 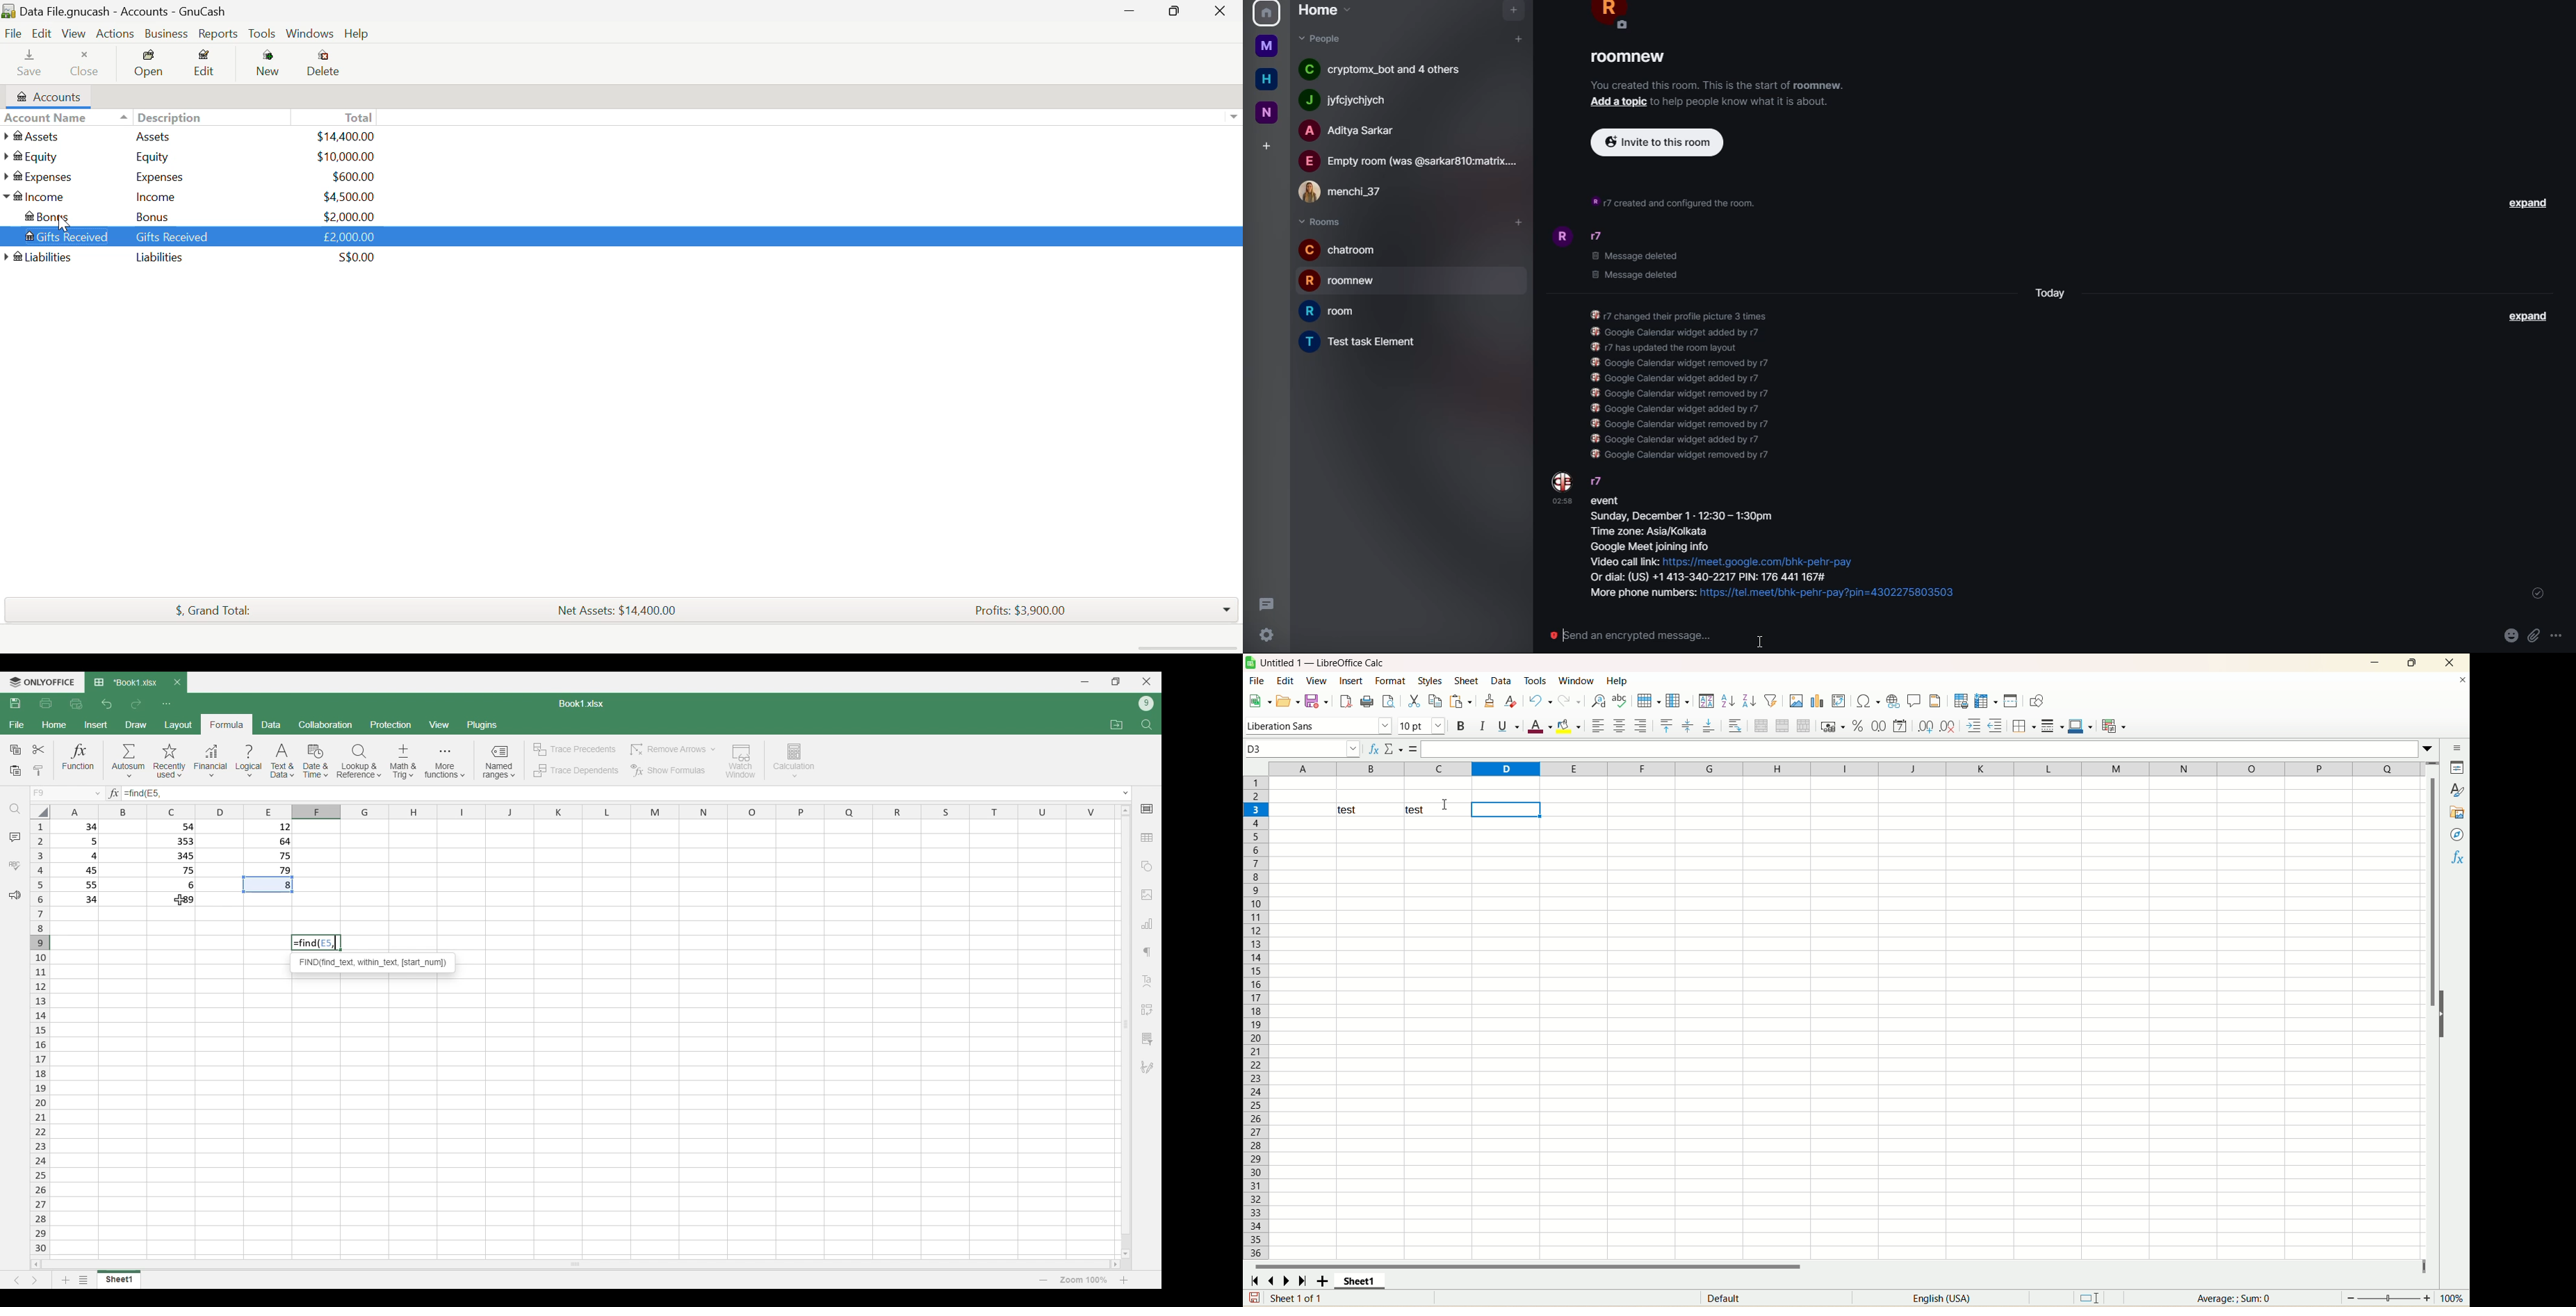 I want to click on define print area, so click(x=1961, y=701).